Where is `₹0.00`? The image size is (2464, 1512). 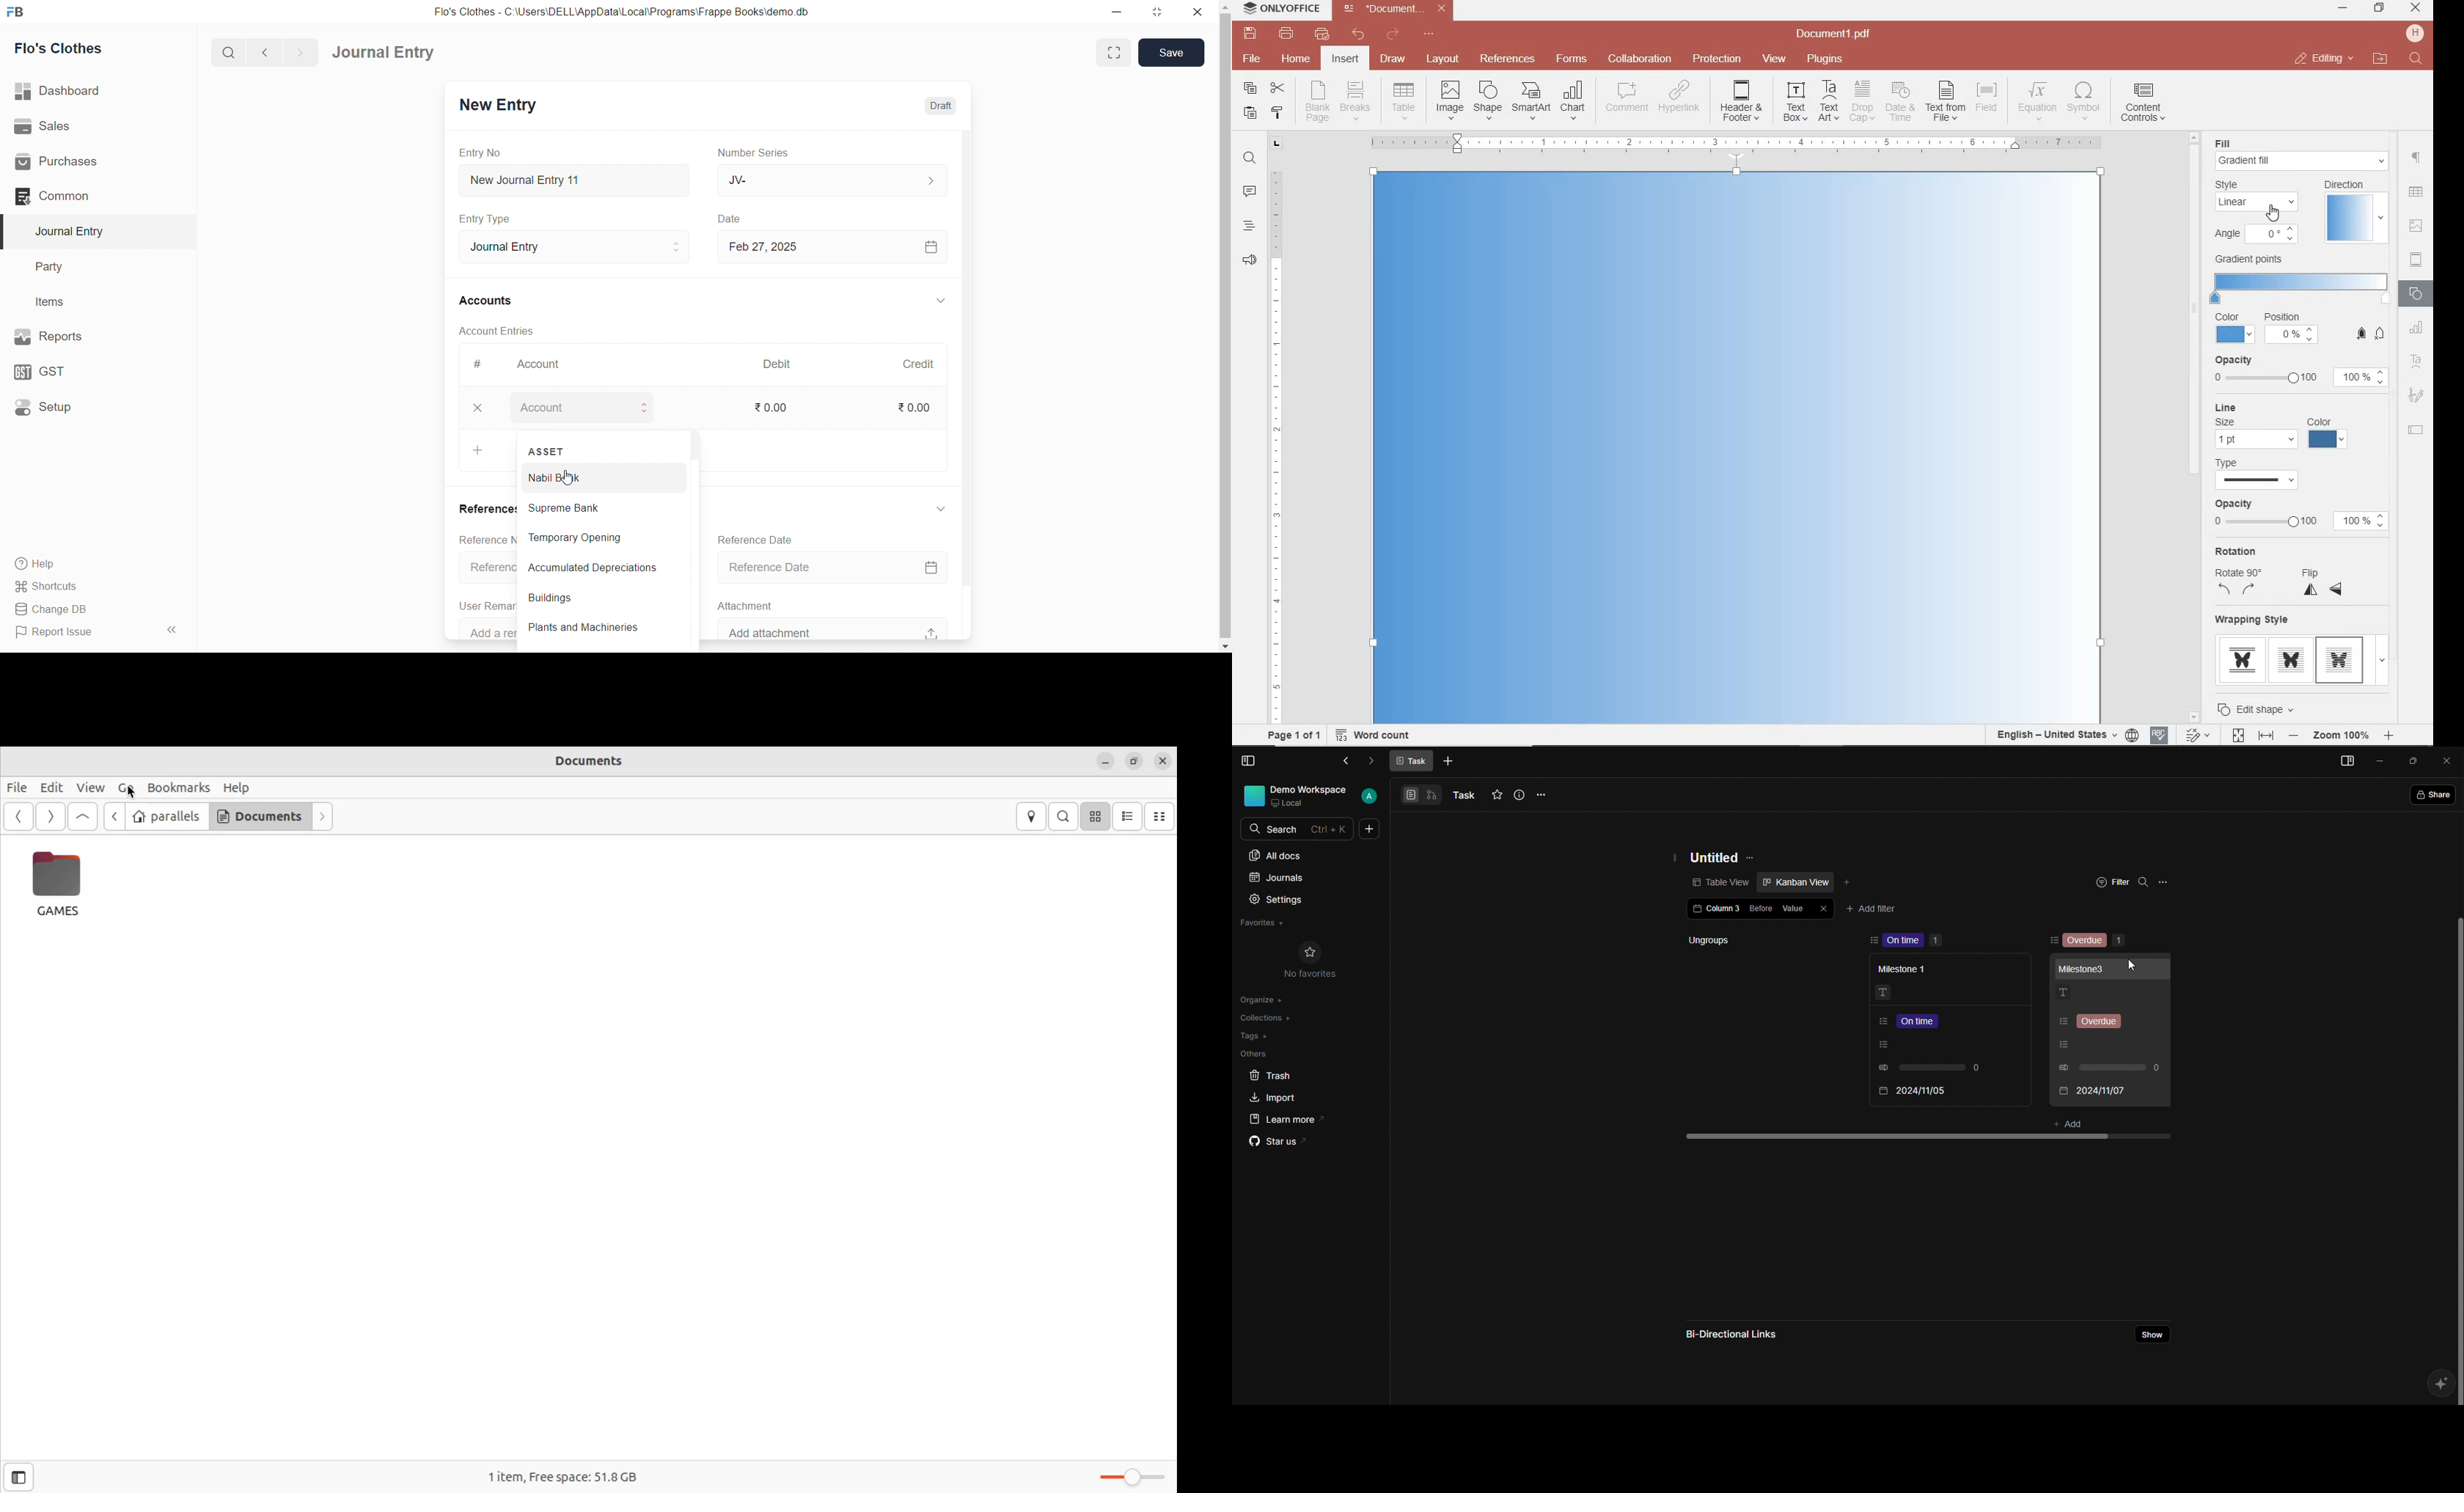
₹0.00 is located at coordinates (923, 407).